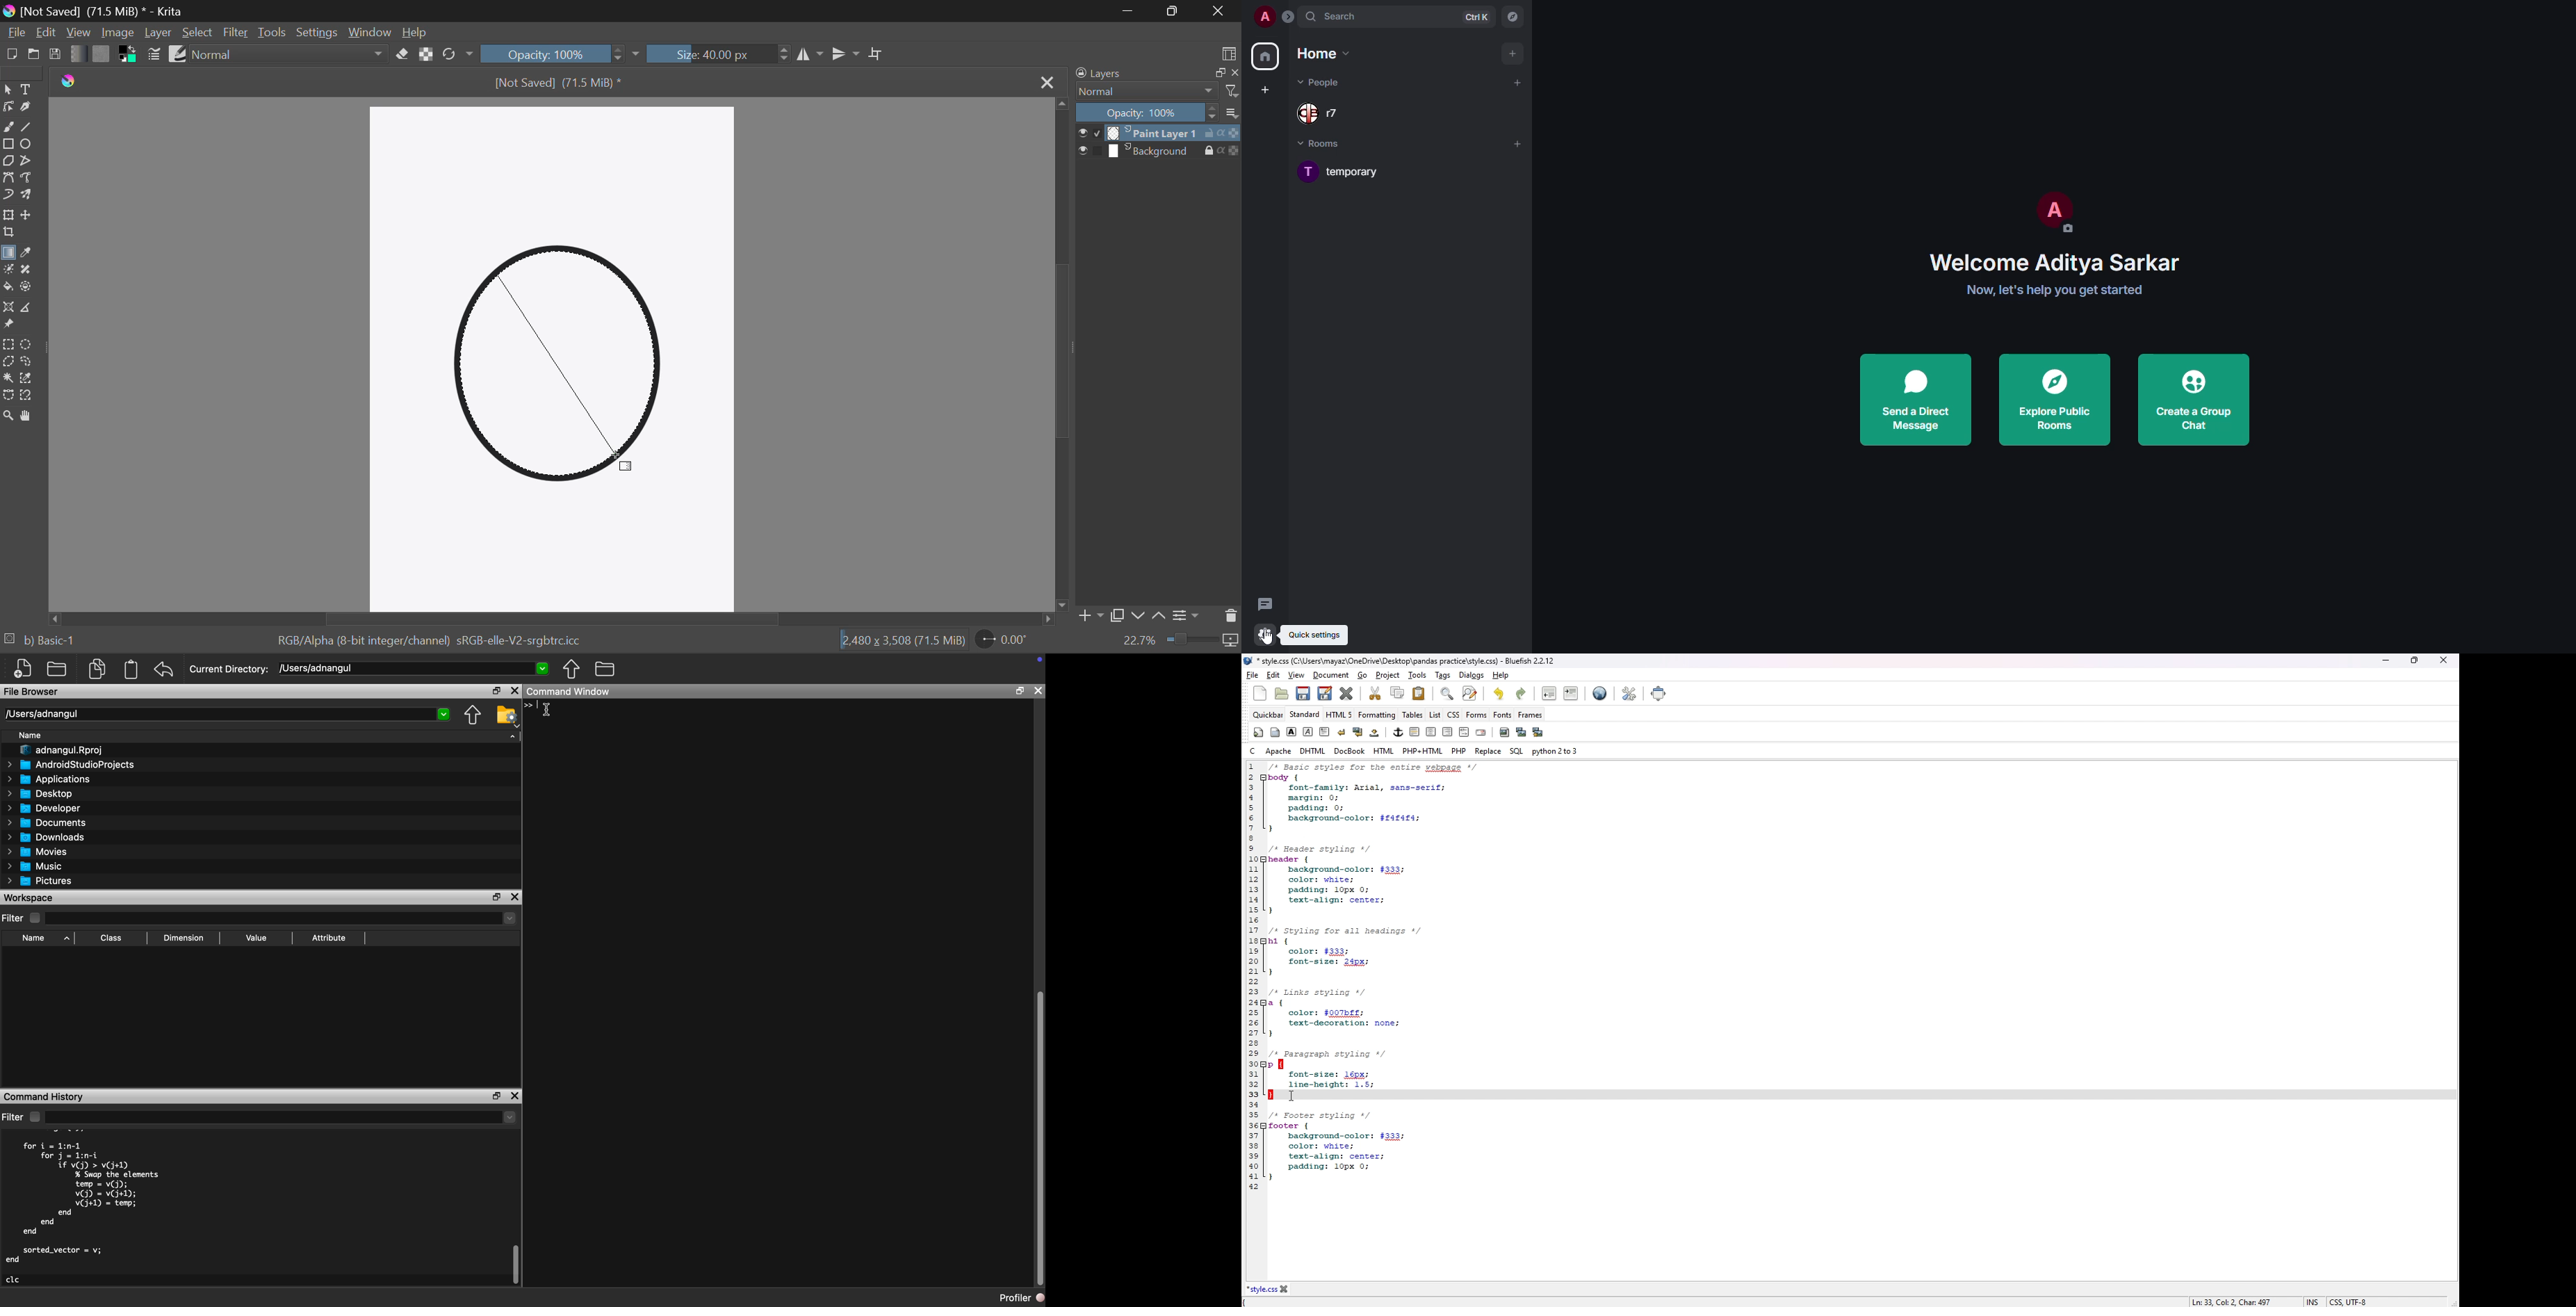 The height and width of the screenshot is (1316, 2576). What do you see at coordinates (516, 1214) in the screenshot?
I see `Scroll` at bounding box center [516, 1214].